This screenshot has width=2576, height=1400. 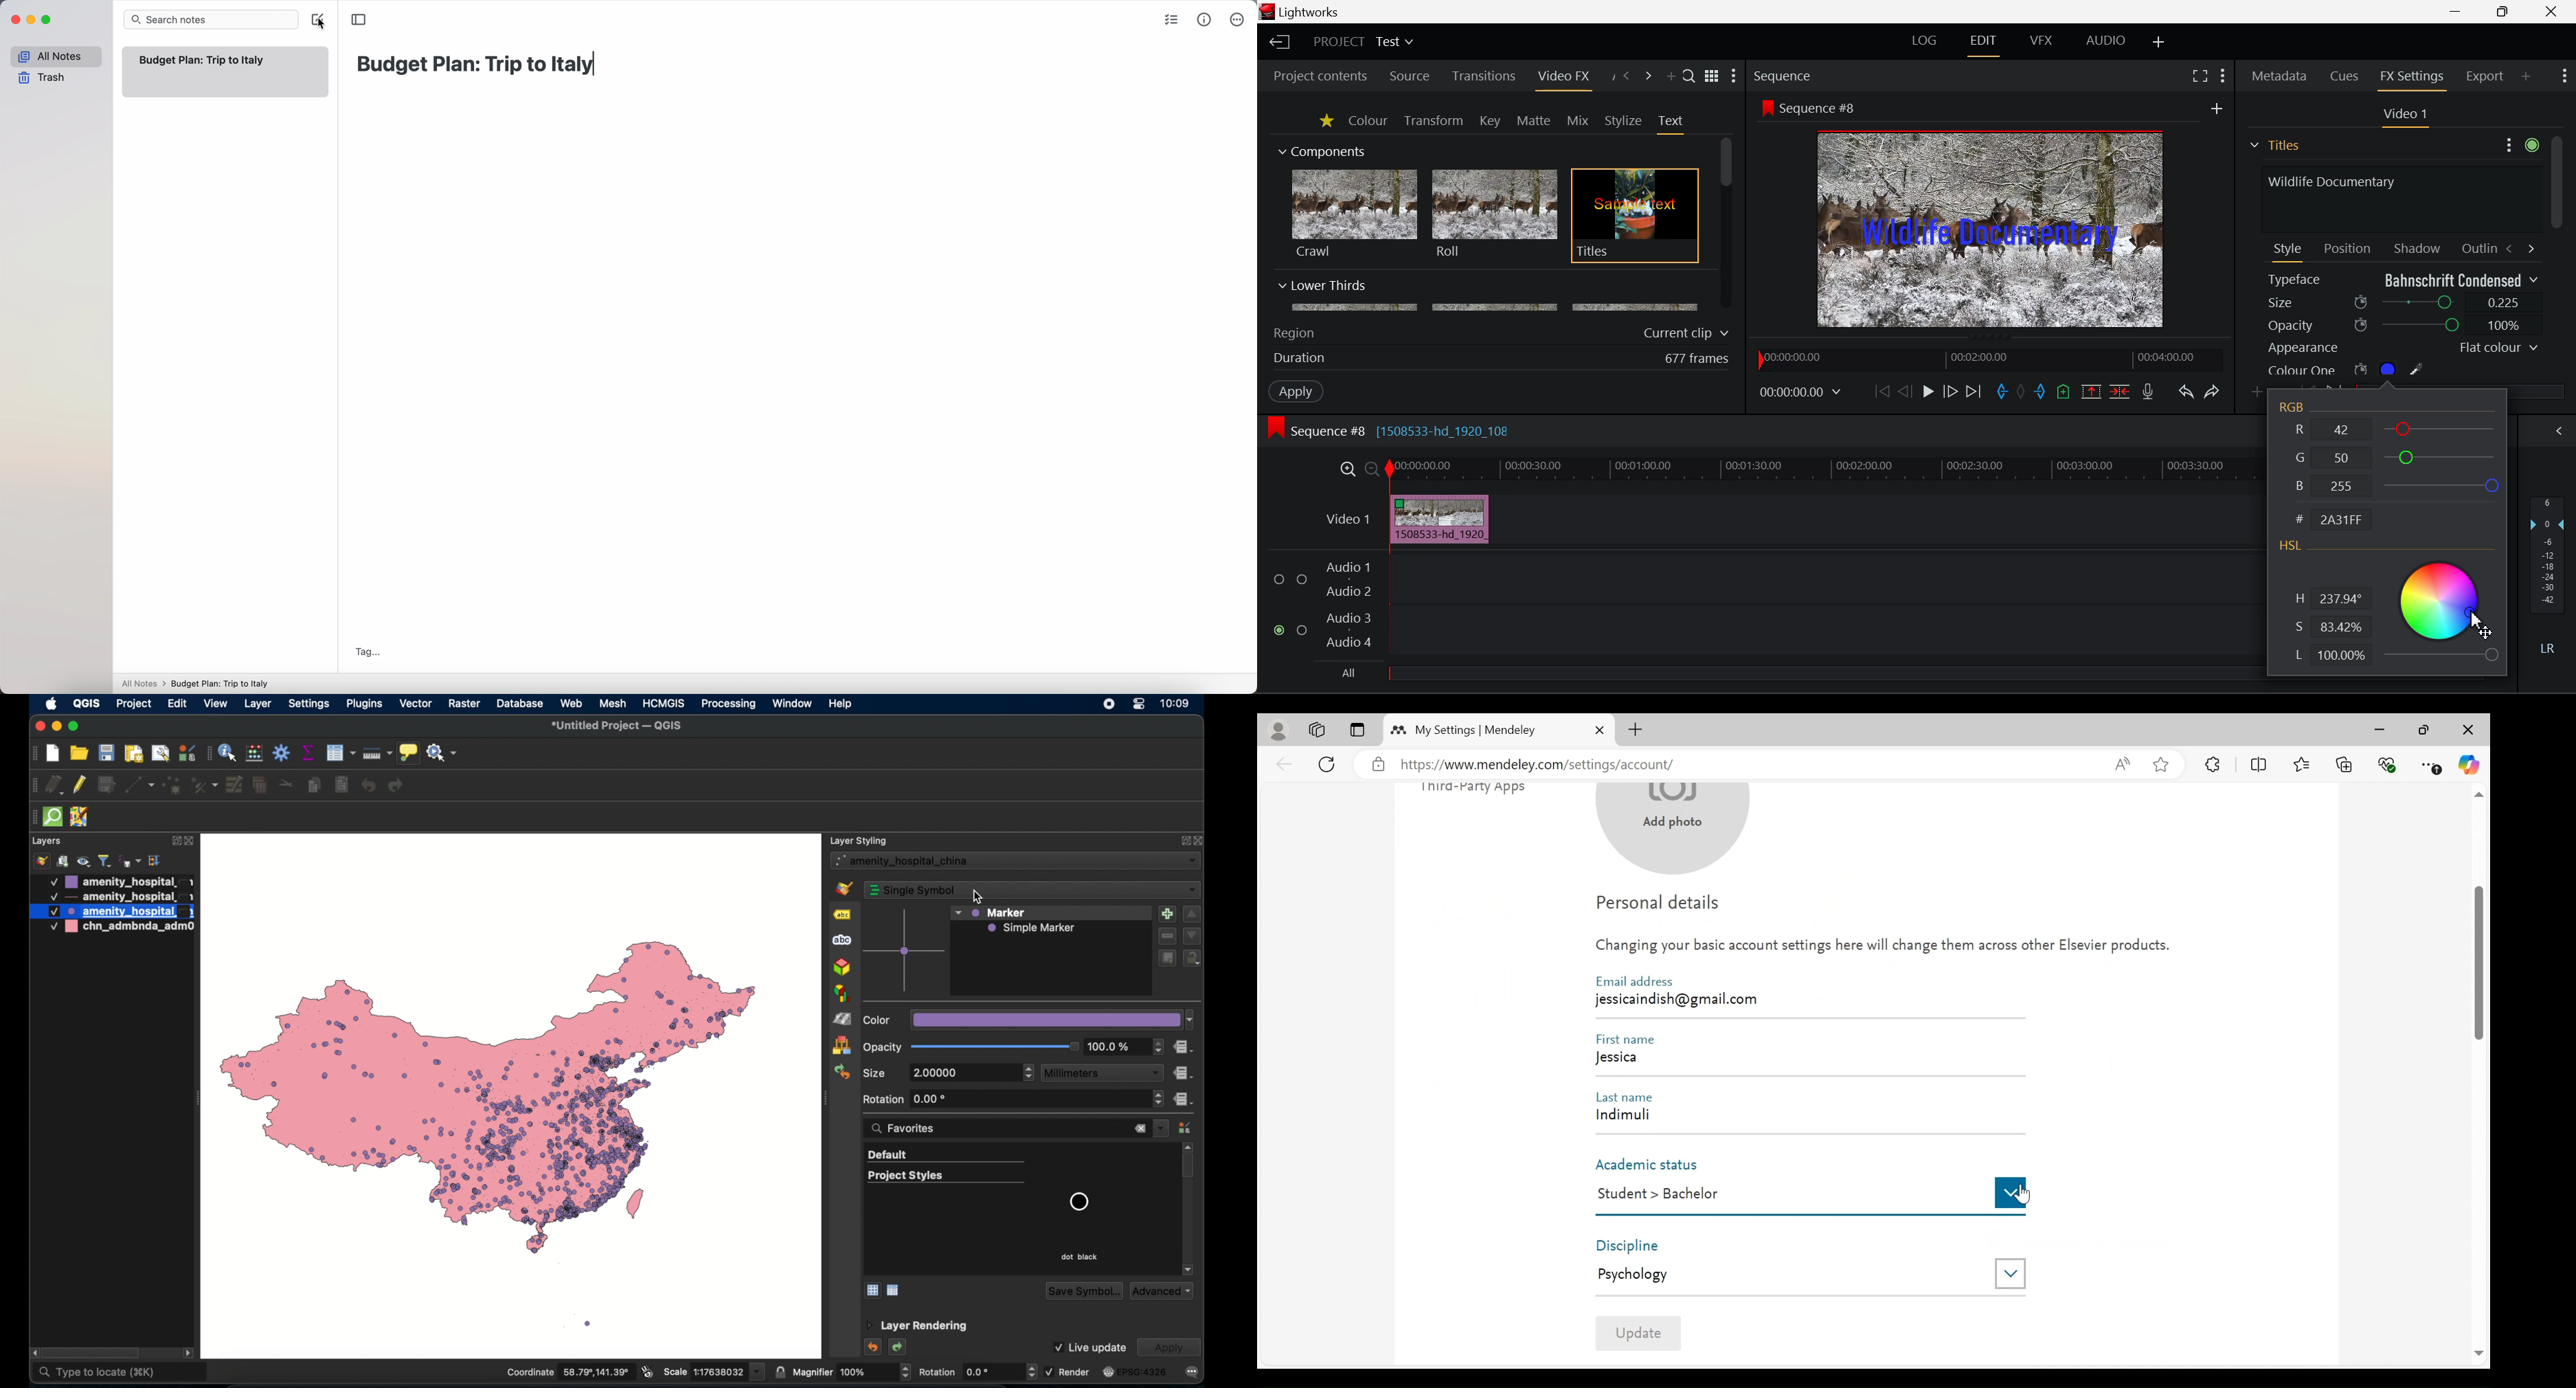 What do you see at coordinates (1563, 78) in the screenshot?
I see `Video FX Panel Open` at bounding box center [1563, 78].